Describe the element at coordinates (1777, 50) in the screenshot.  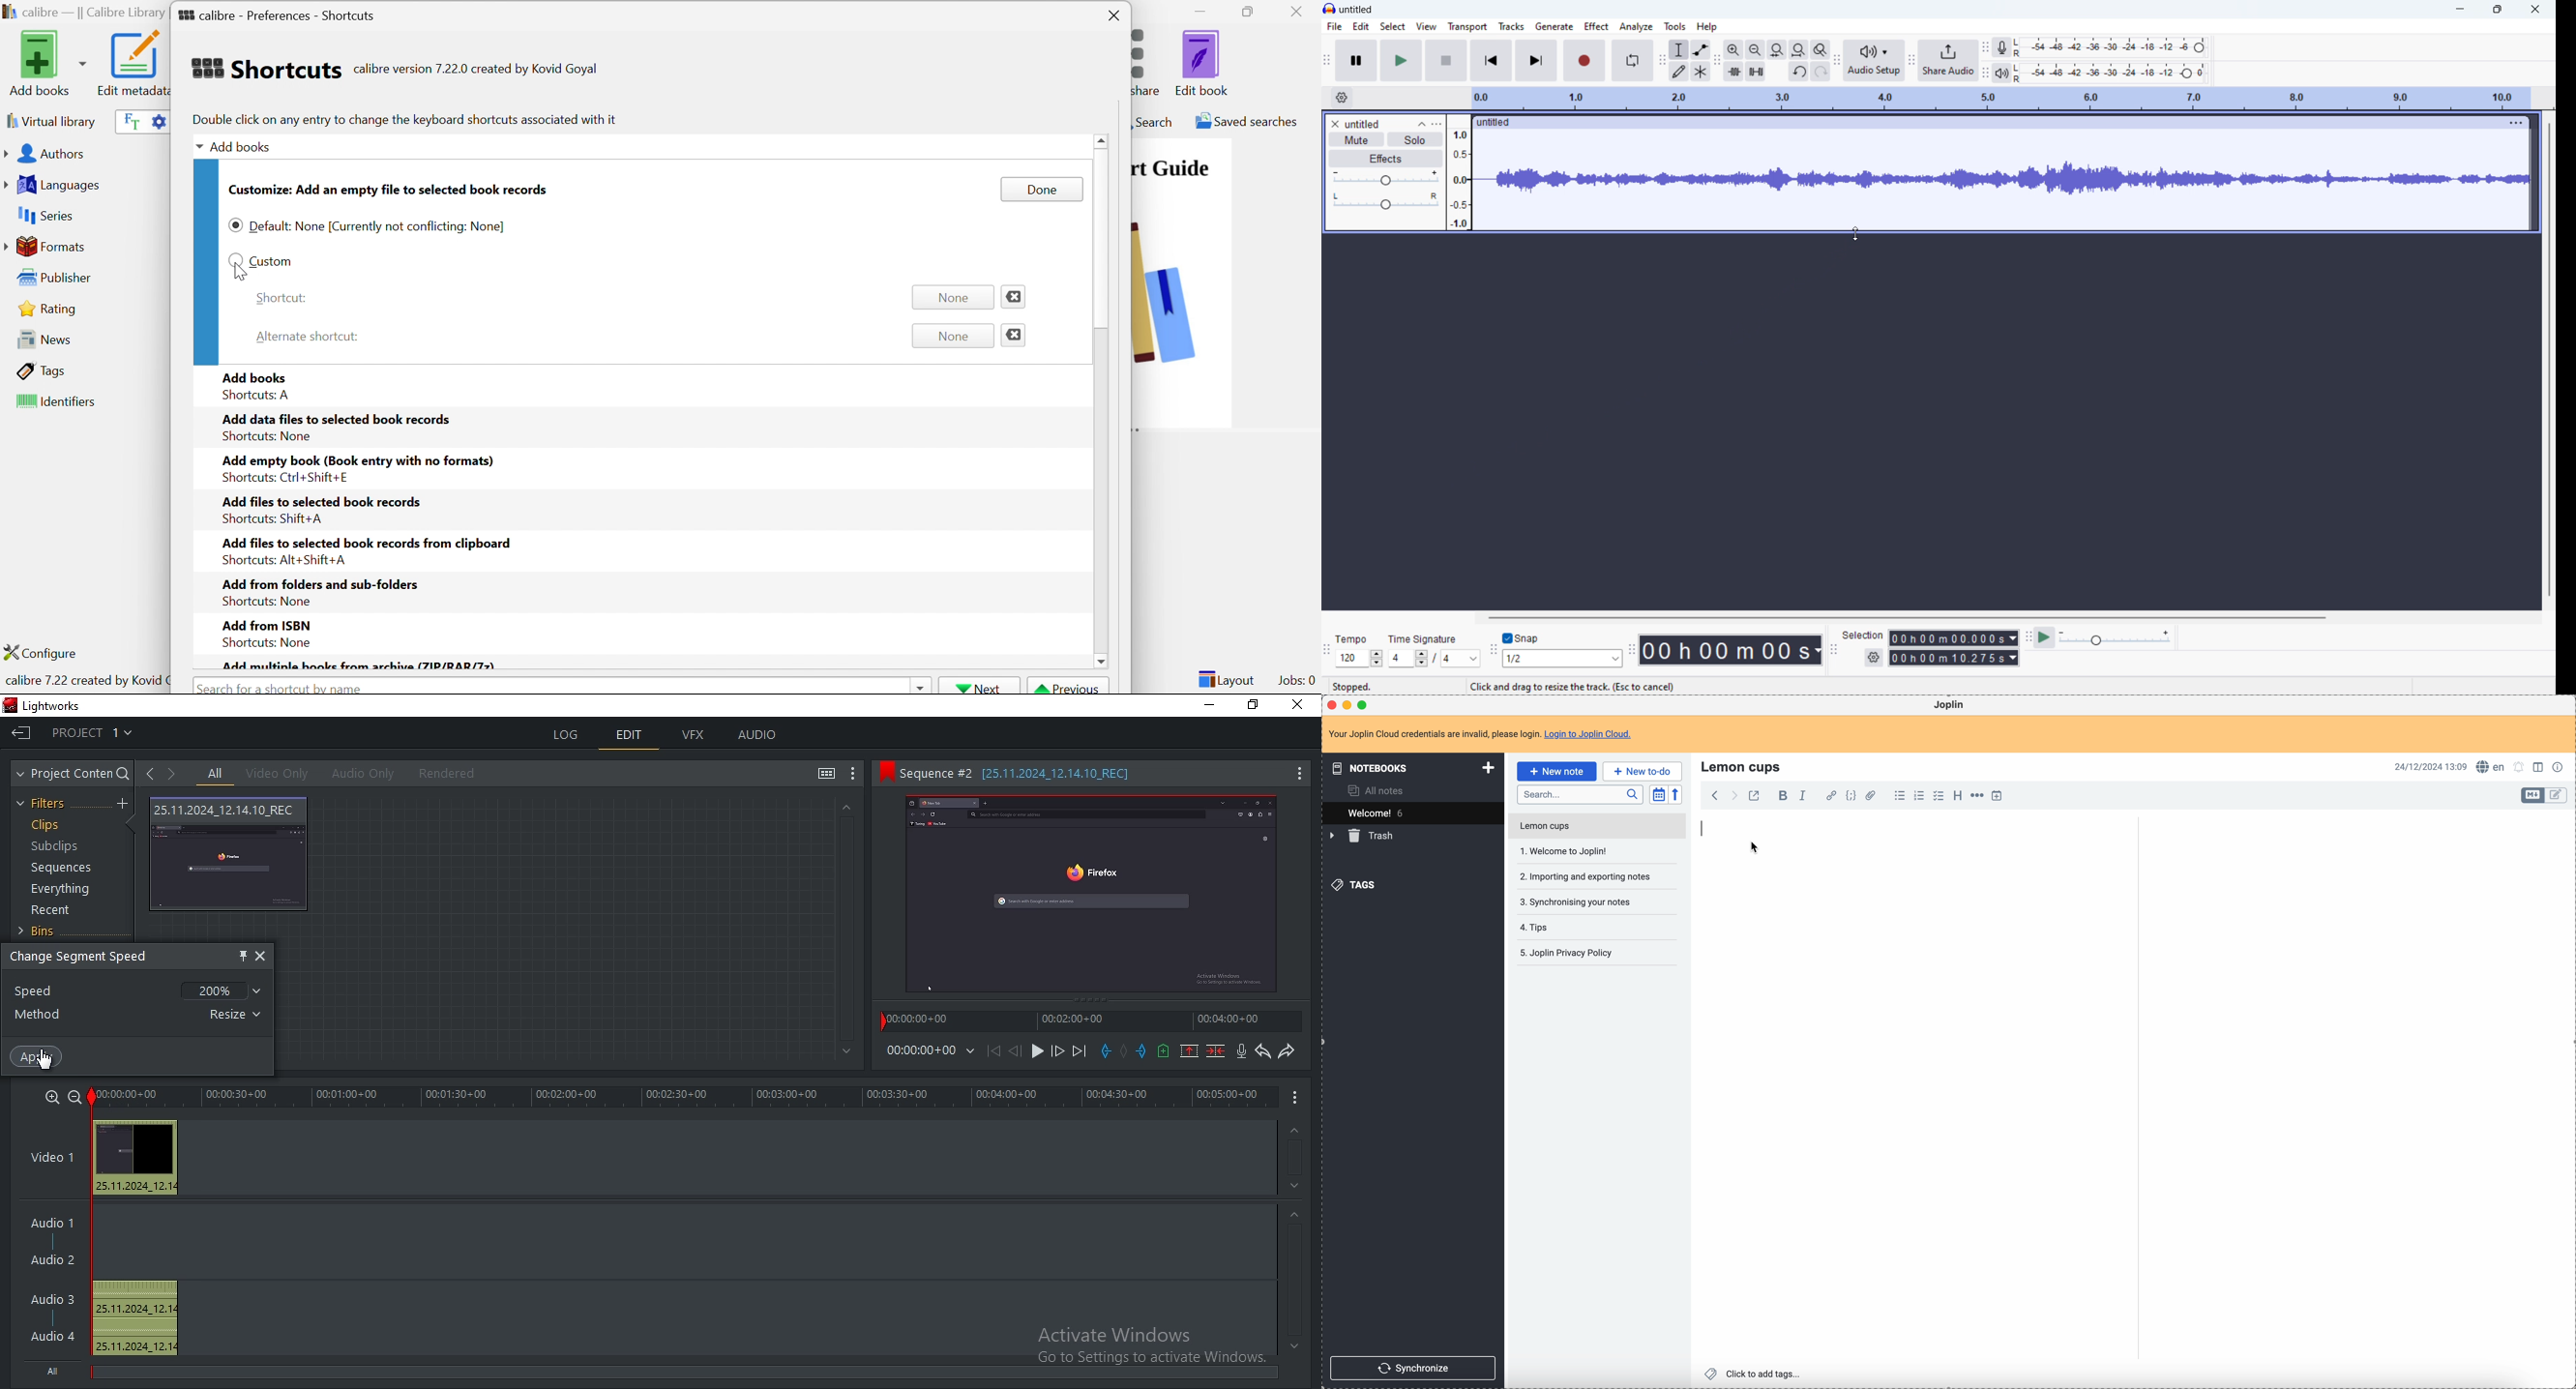
I see `fit selection to width` at that location.